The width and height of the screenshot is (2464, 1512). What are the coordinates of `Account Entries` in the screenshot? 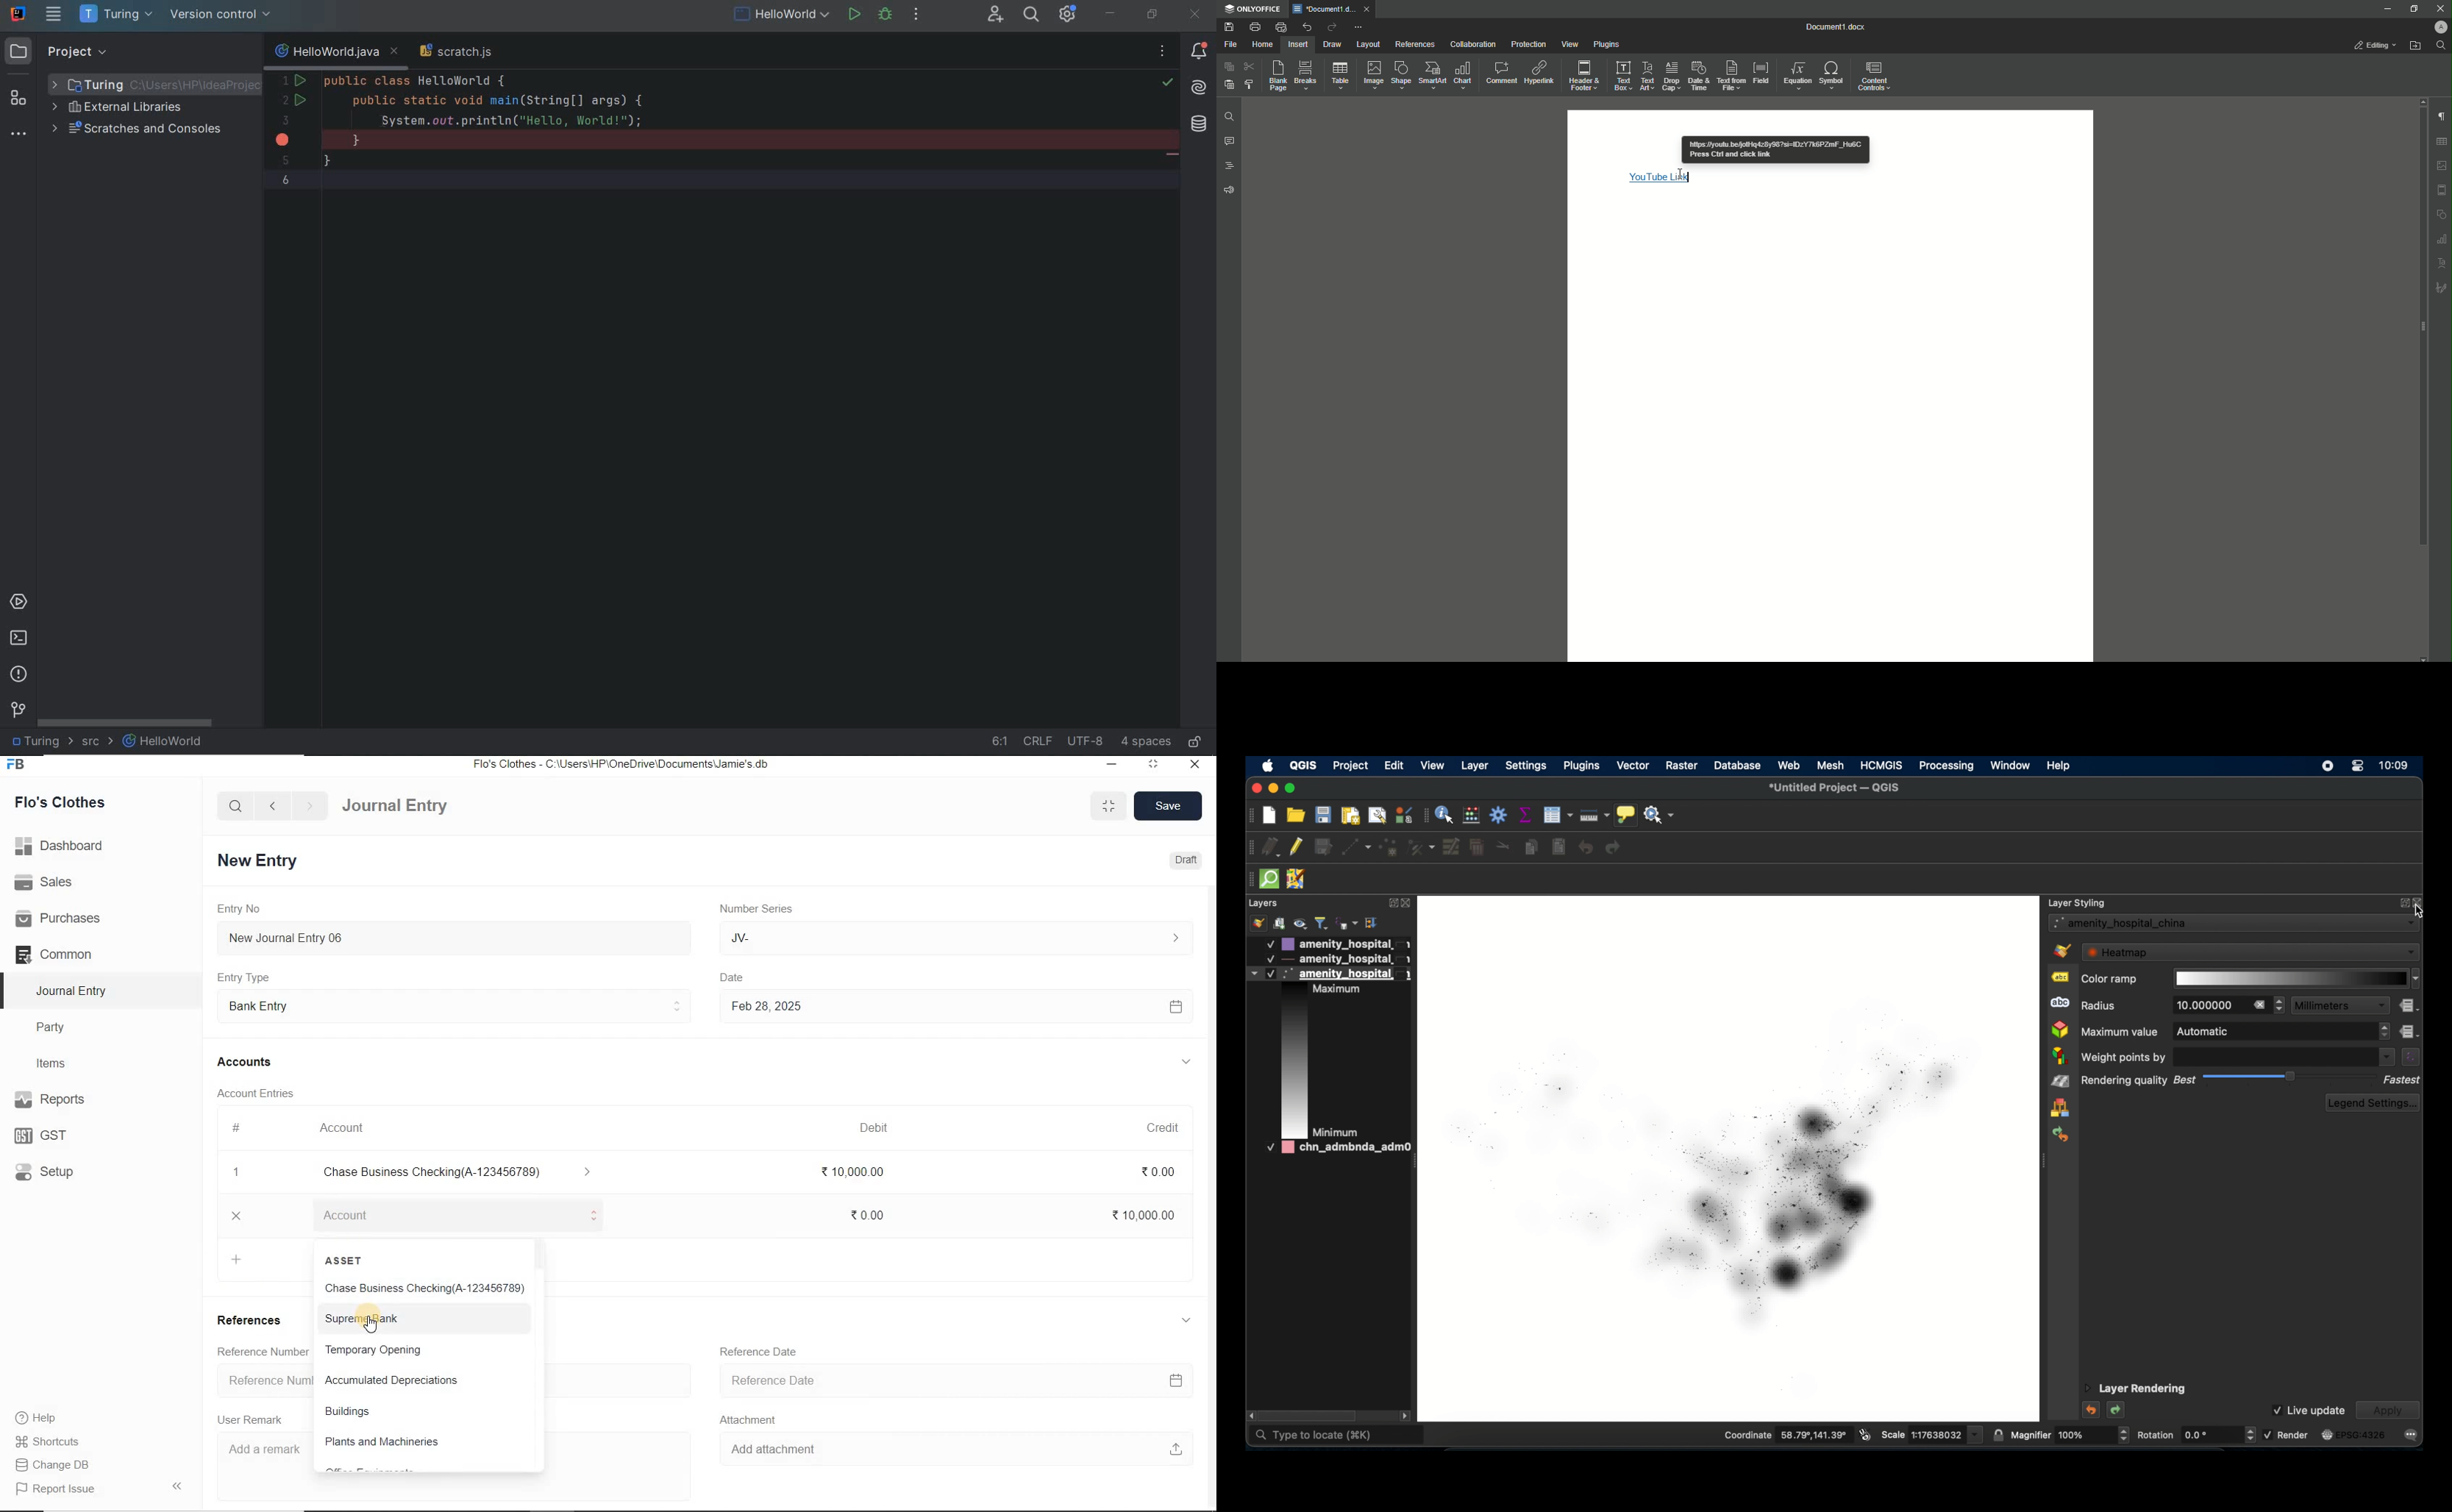 It's located at (261, 1093).